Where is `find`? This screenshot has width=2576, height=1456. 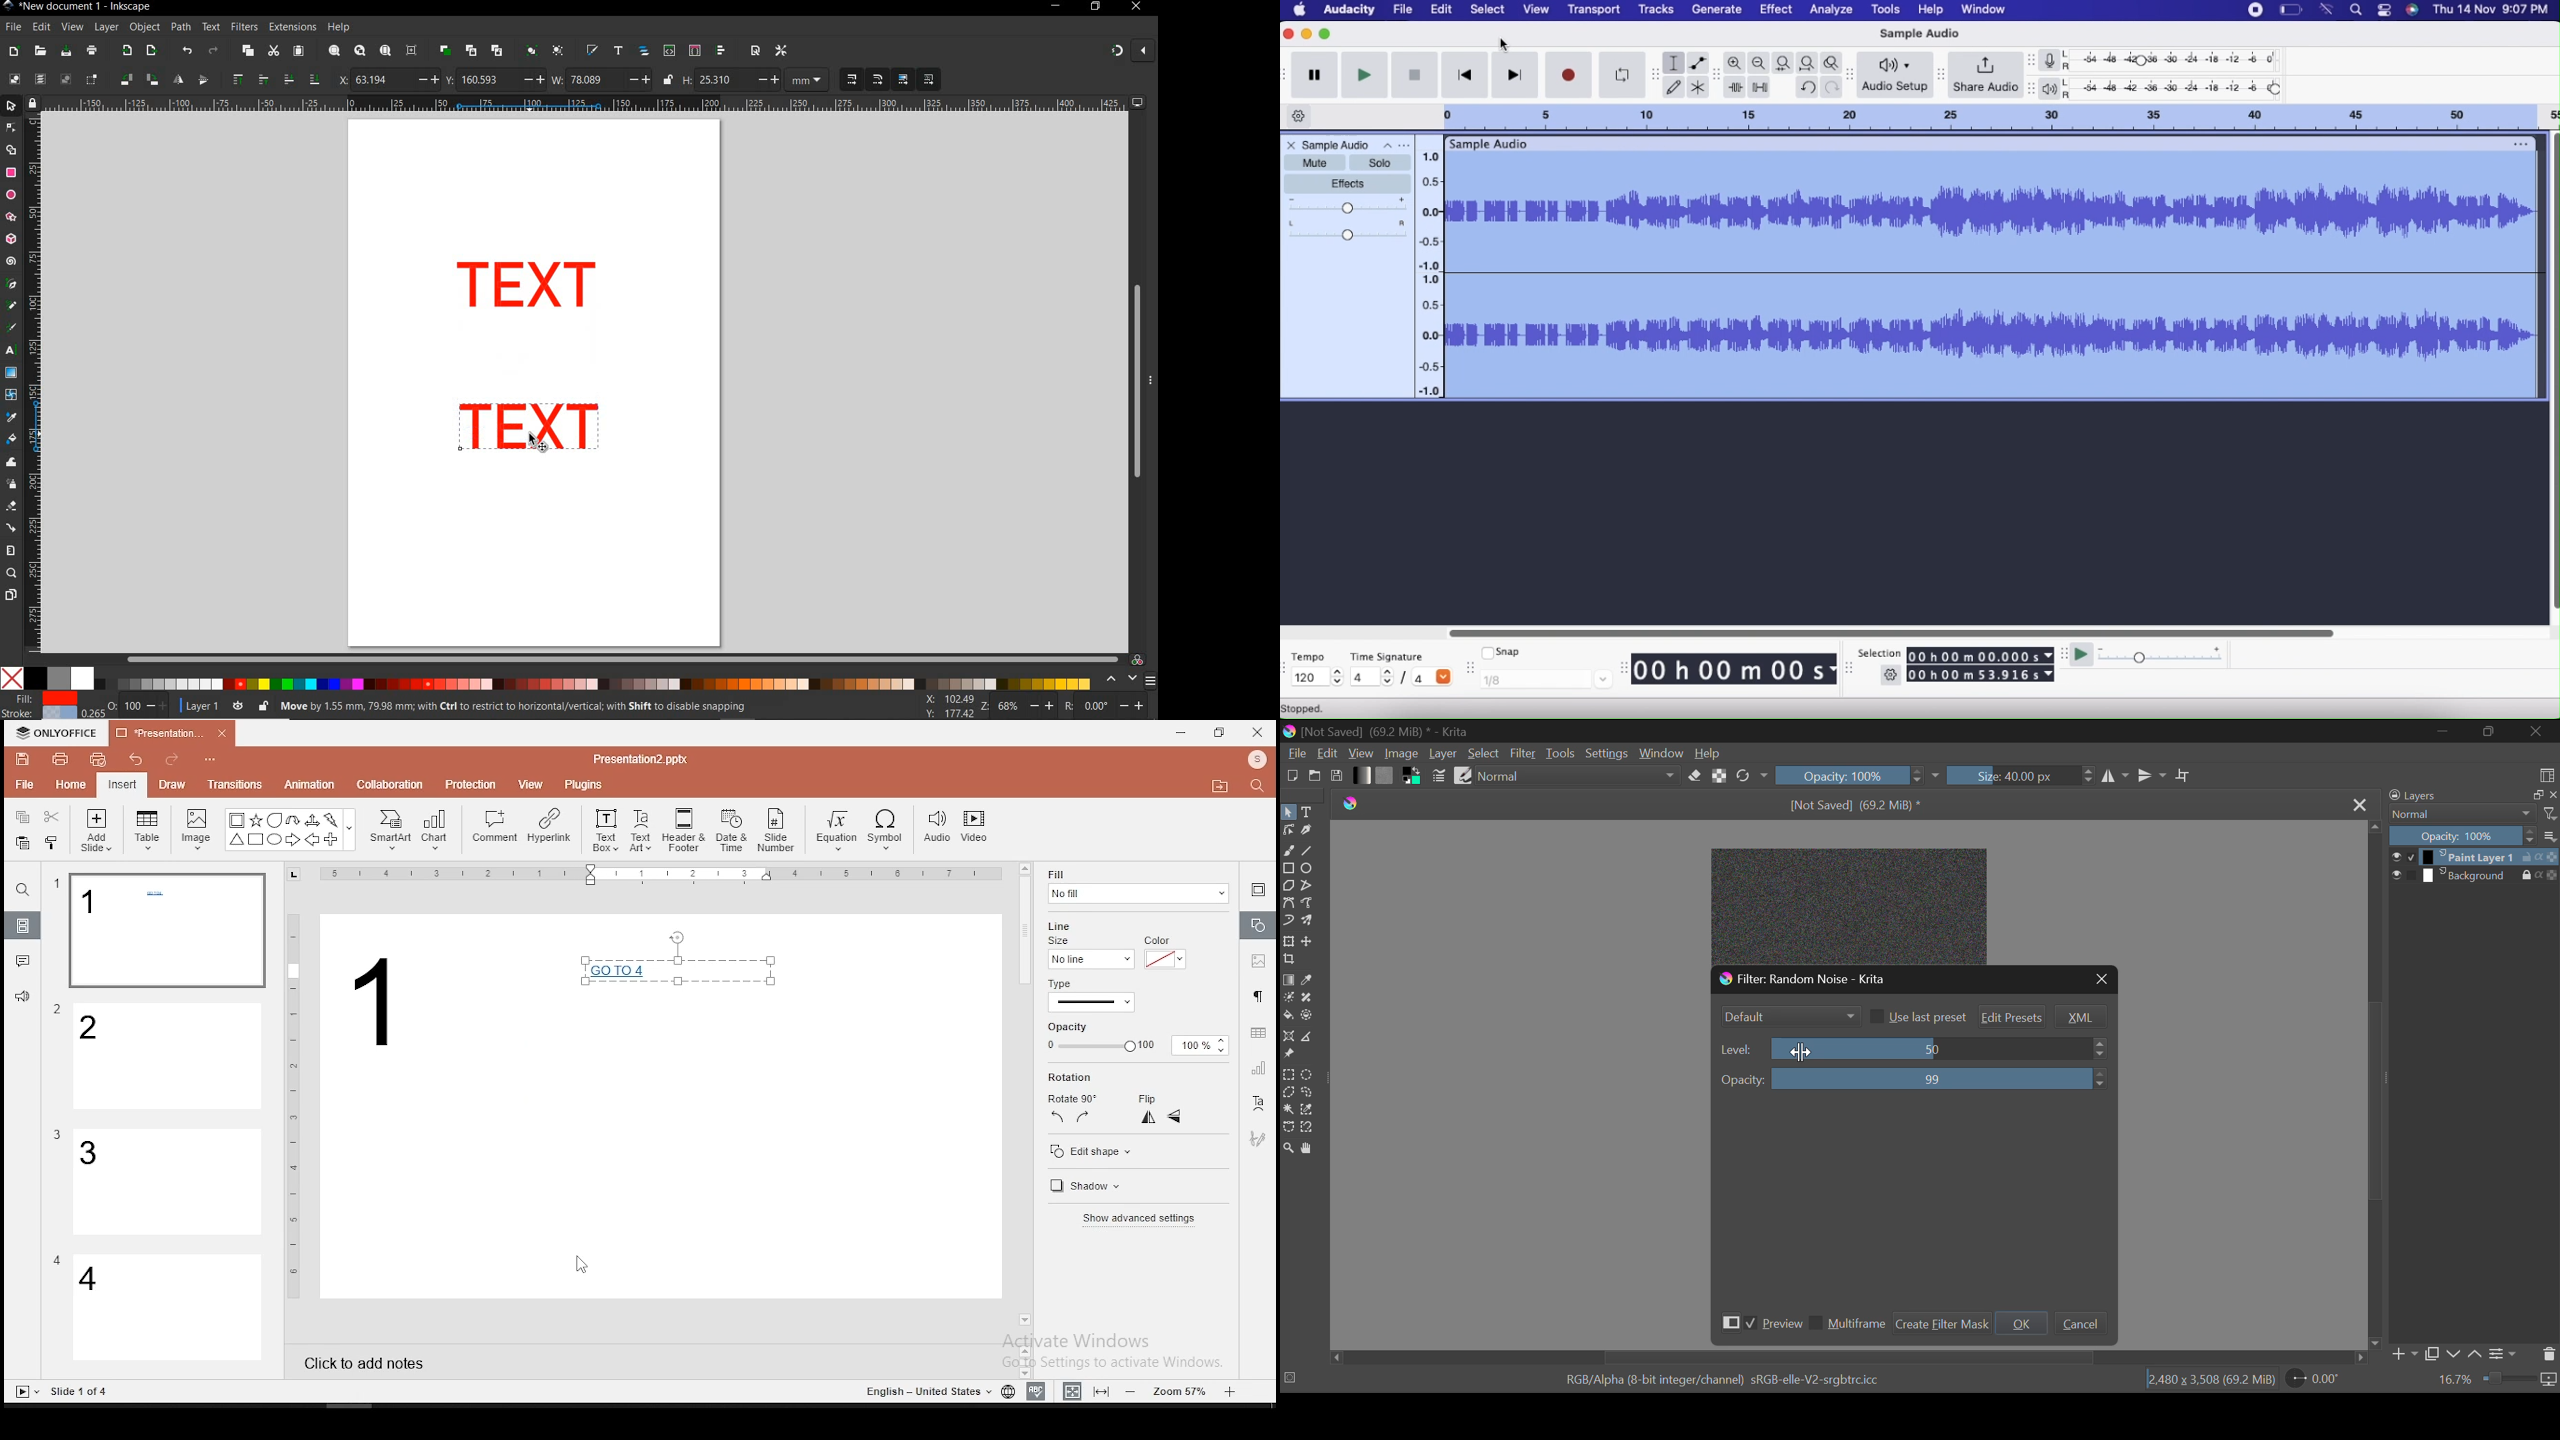
find is located at coordinates (22, 890).